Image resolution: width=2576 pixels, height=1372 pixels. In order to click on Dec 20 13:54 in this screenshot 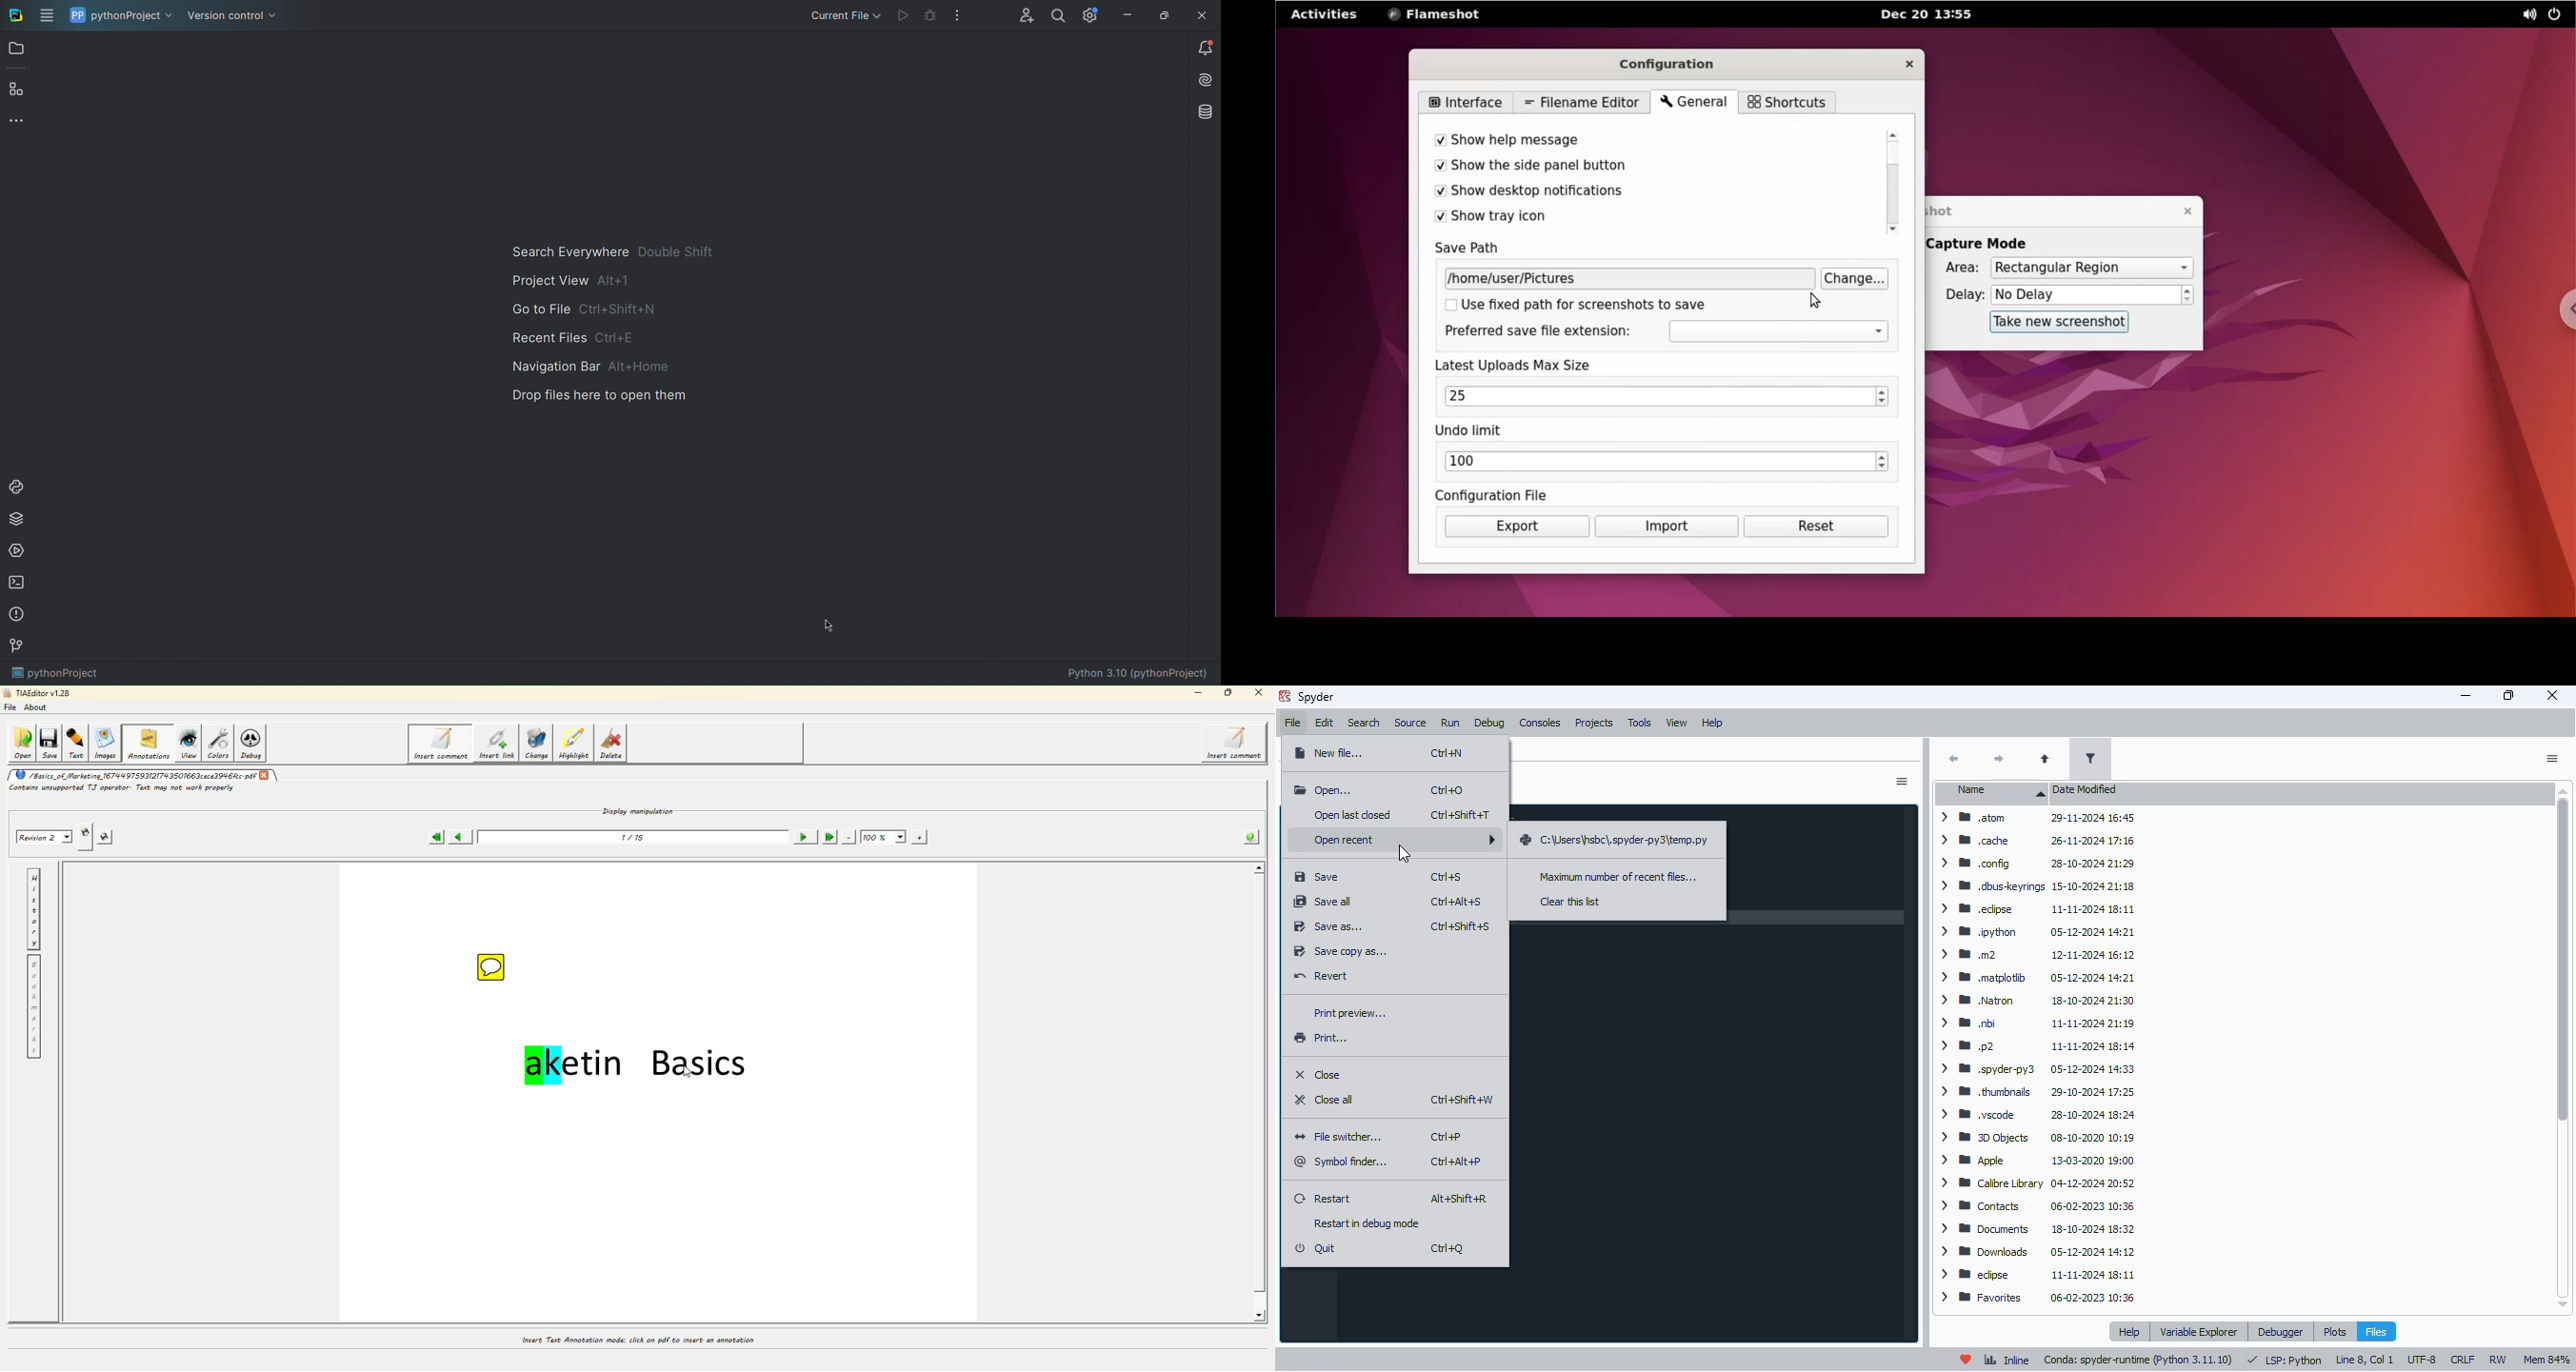, I will do `click(1934, 16)`.